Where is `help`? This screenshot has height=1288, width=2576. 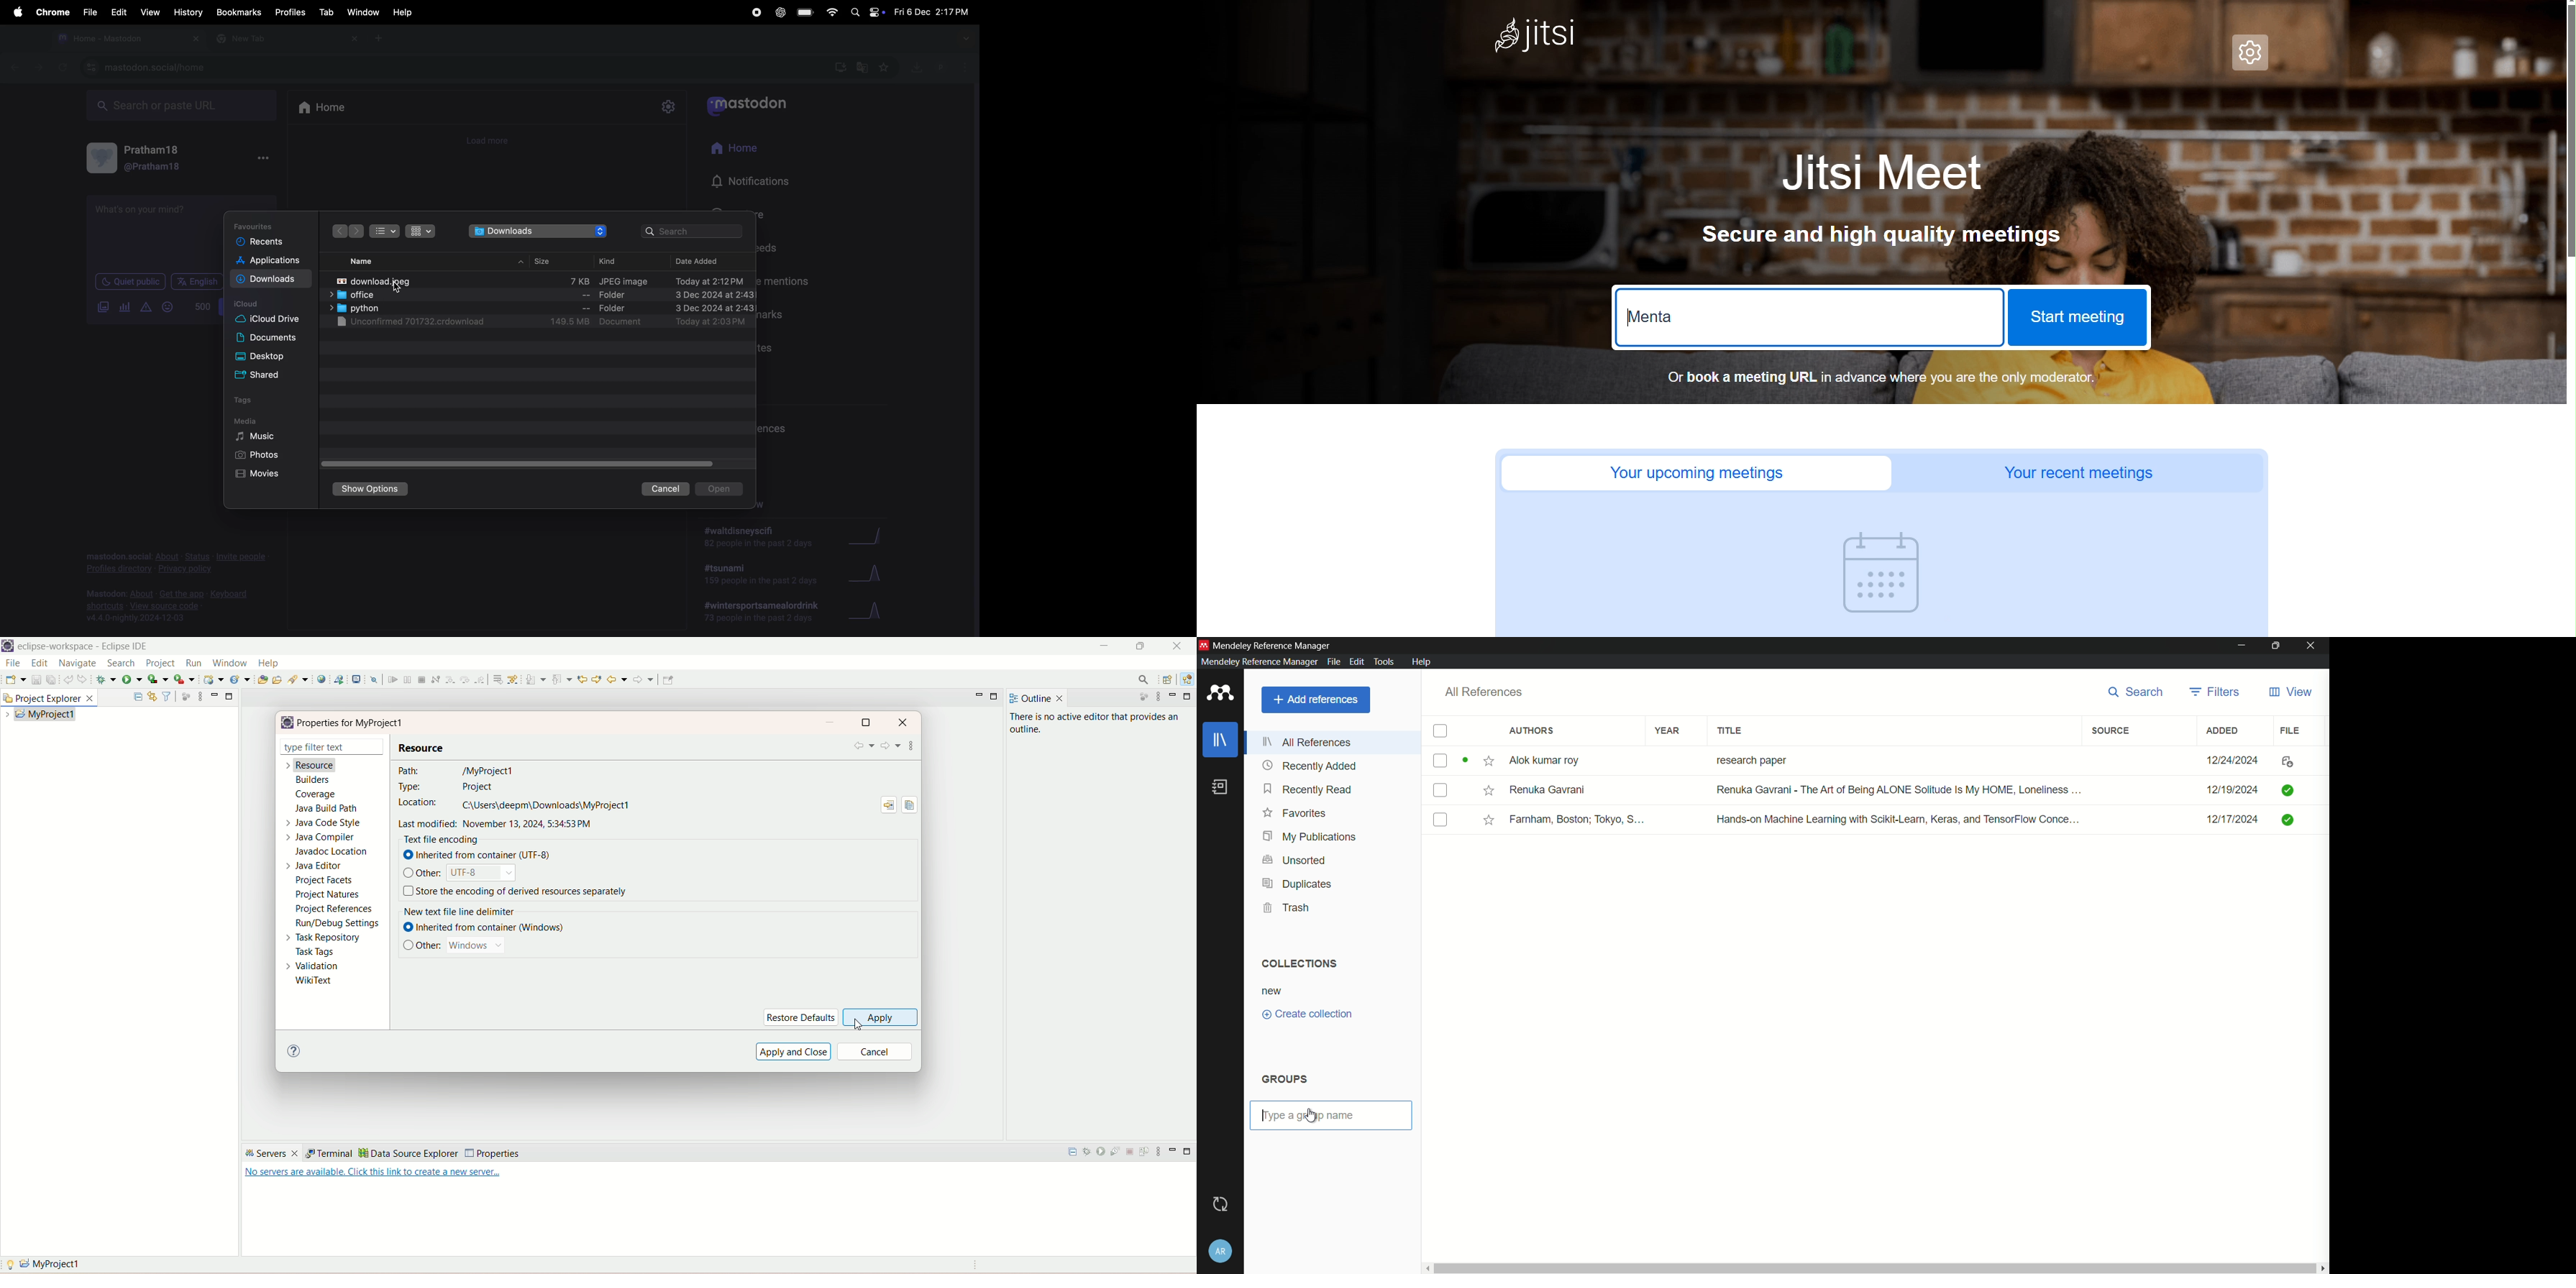
help is located at coordinates (403, 12).